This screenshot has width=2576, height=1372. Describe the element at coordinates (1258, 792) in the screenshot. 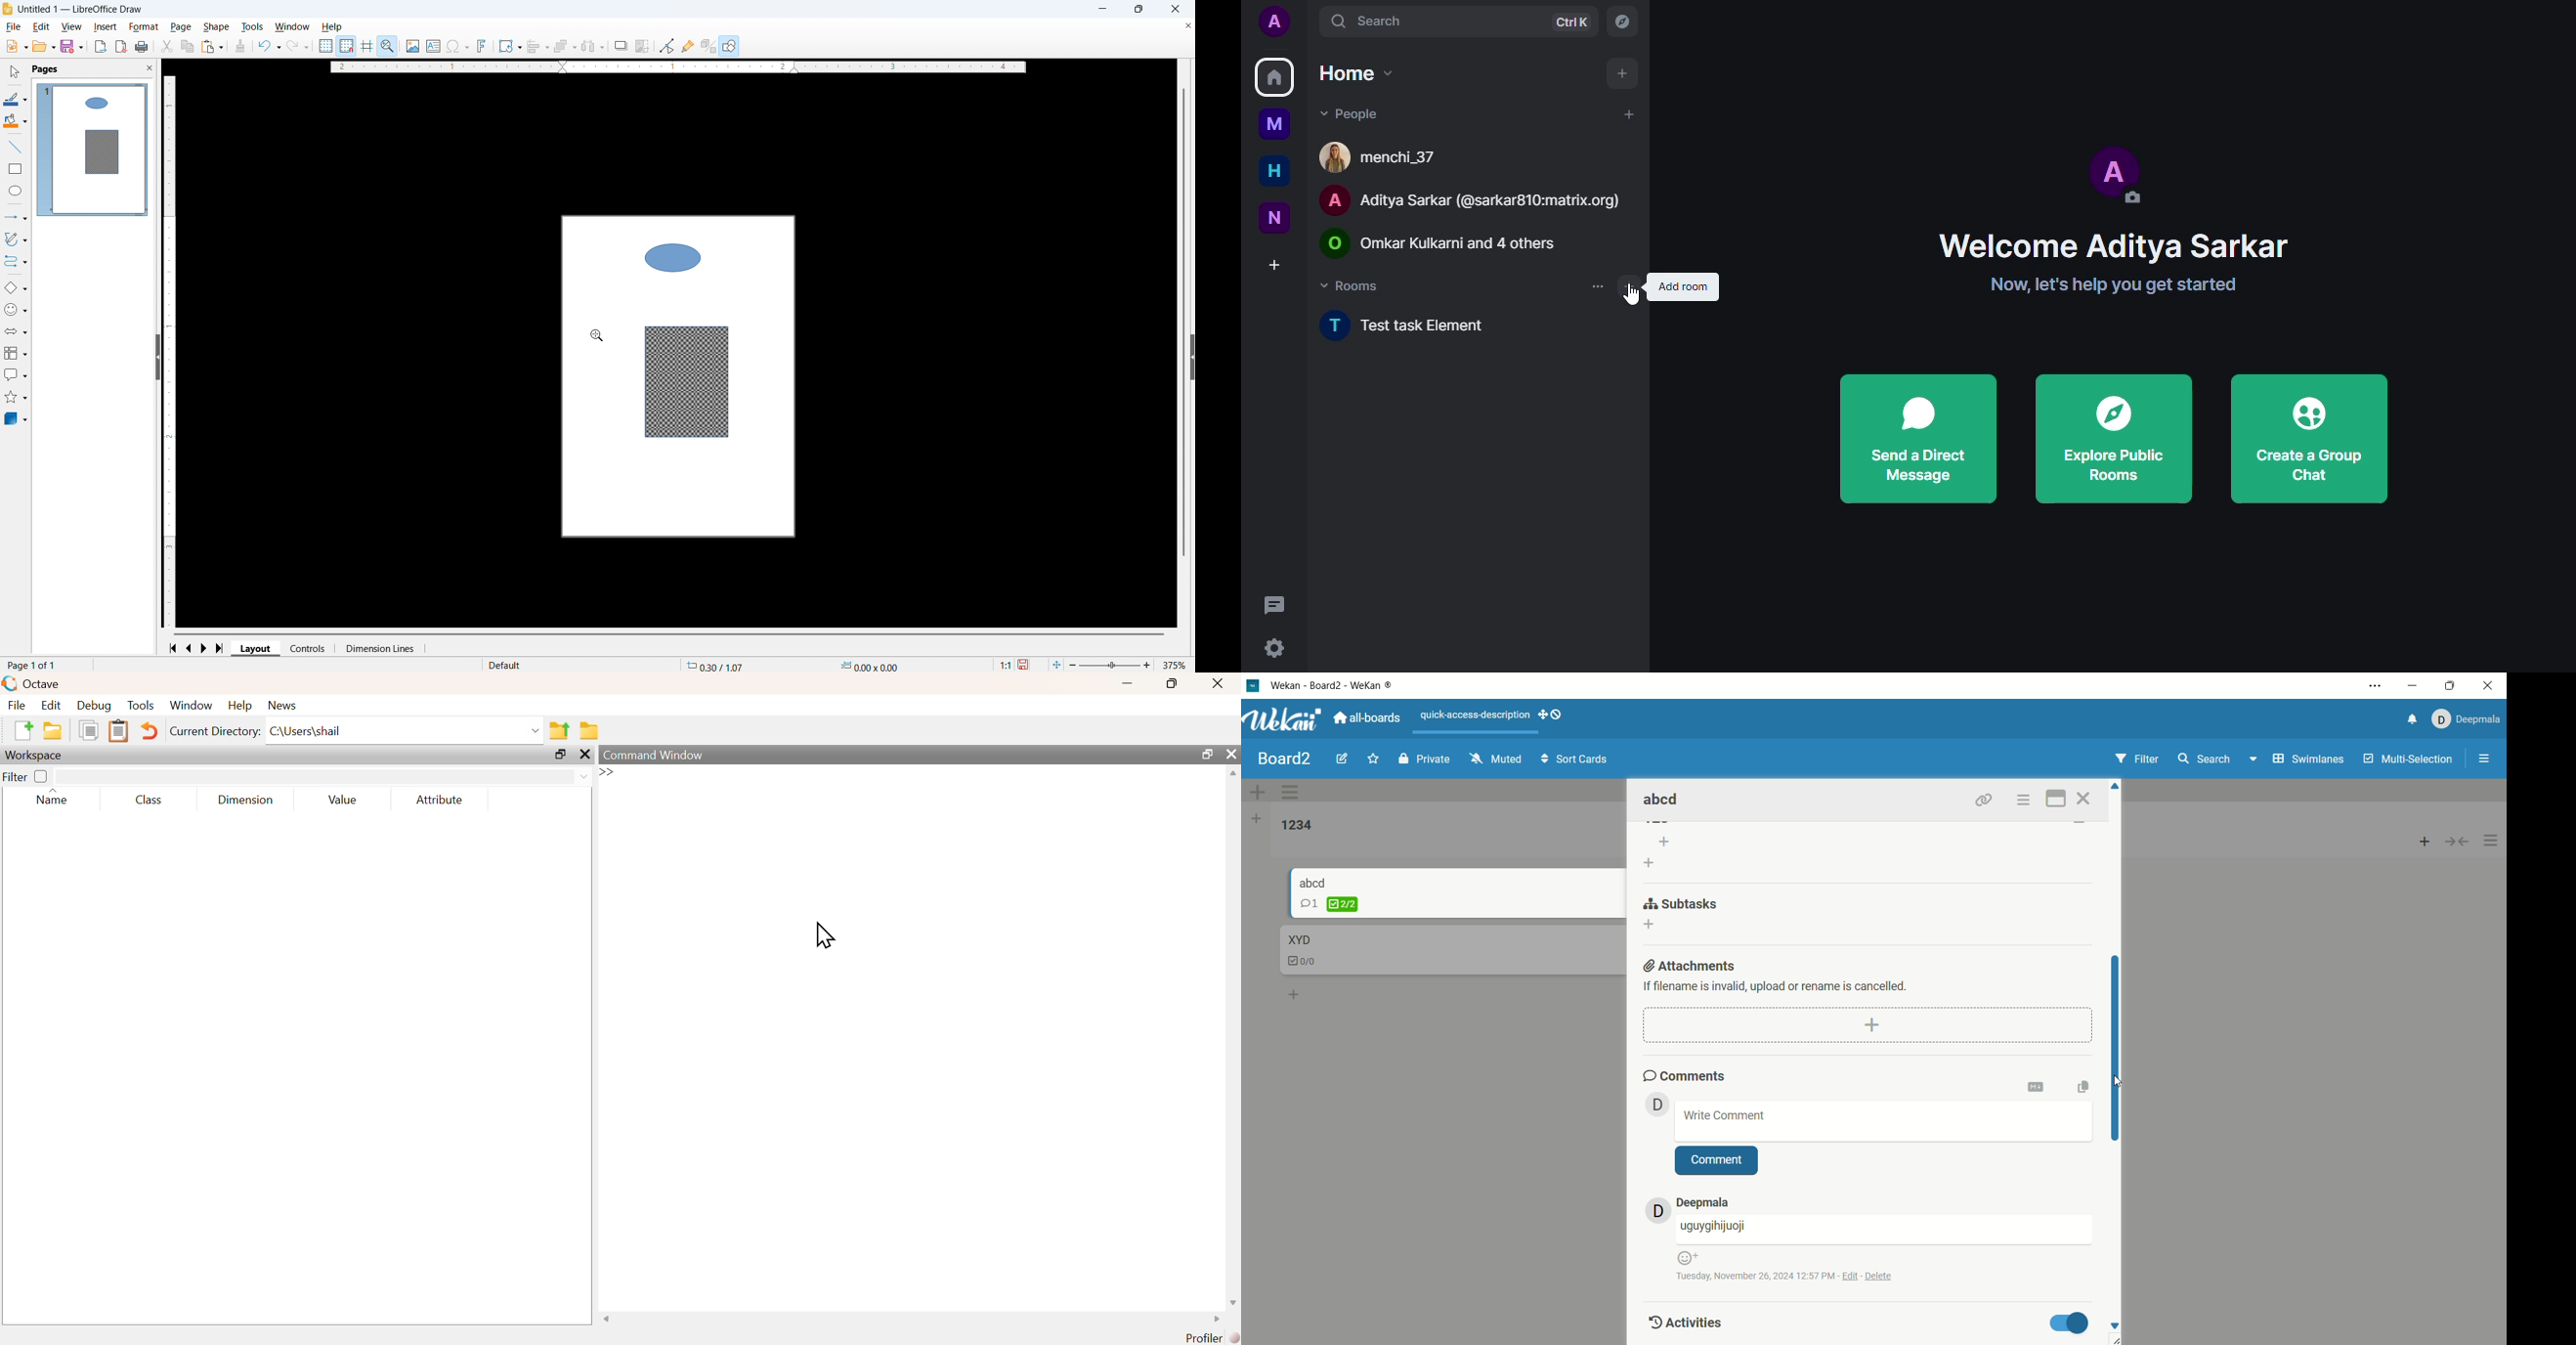

I see `add swimlane` at that location.